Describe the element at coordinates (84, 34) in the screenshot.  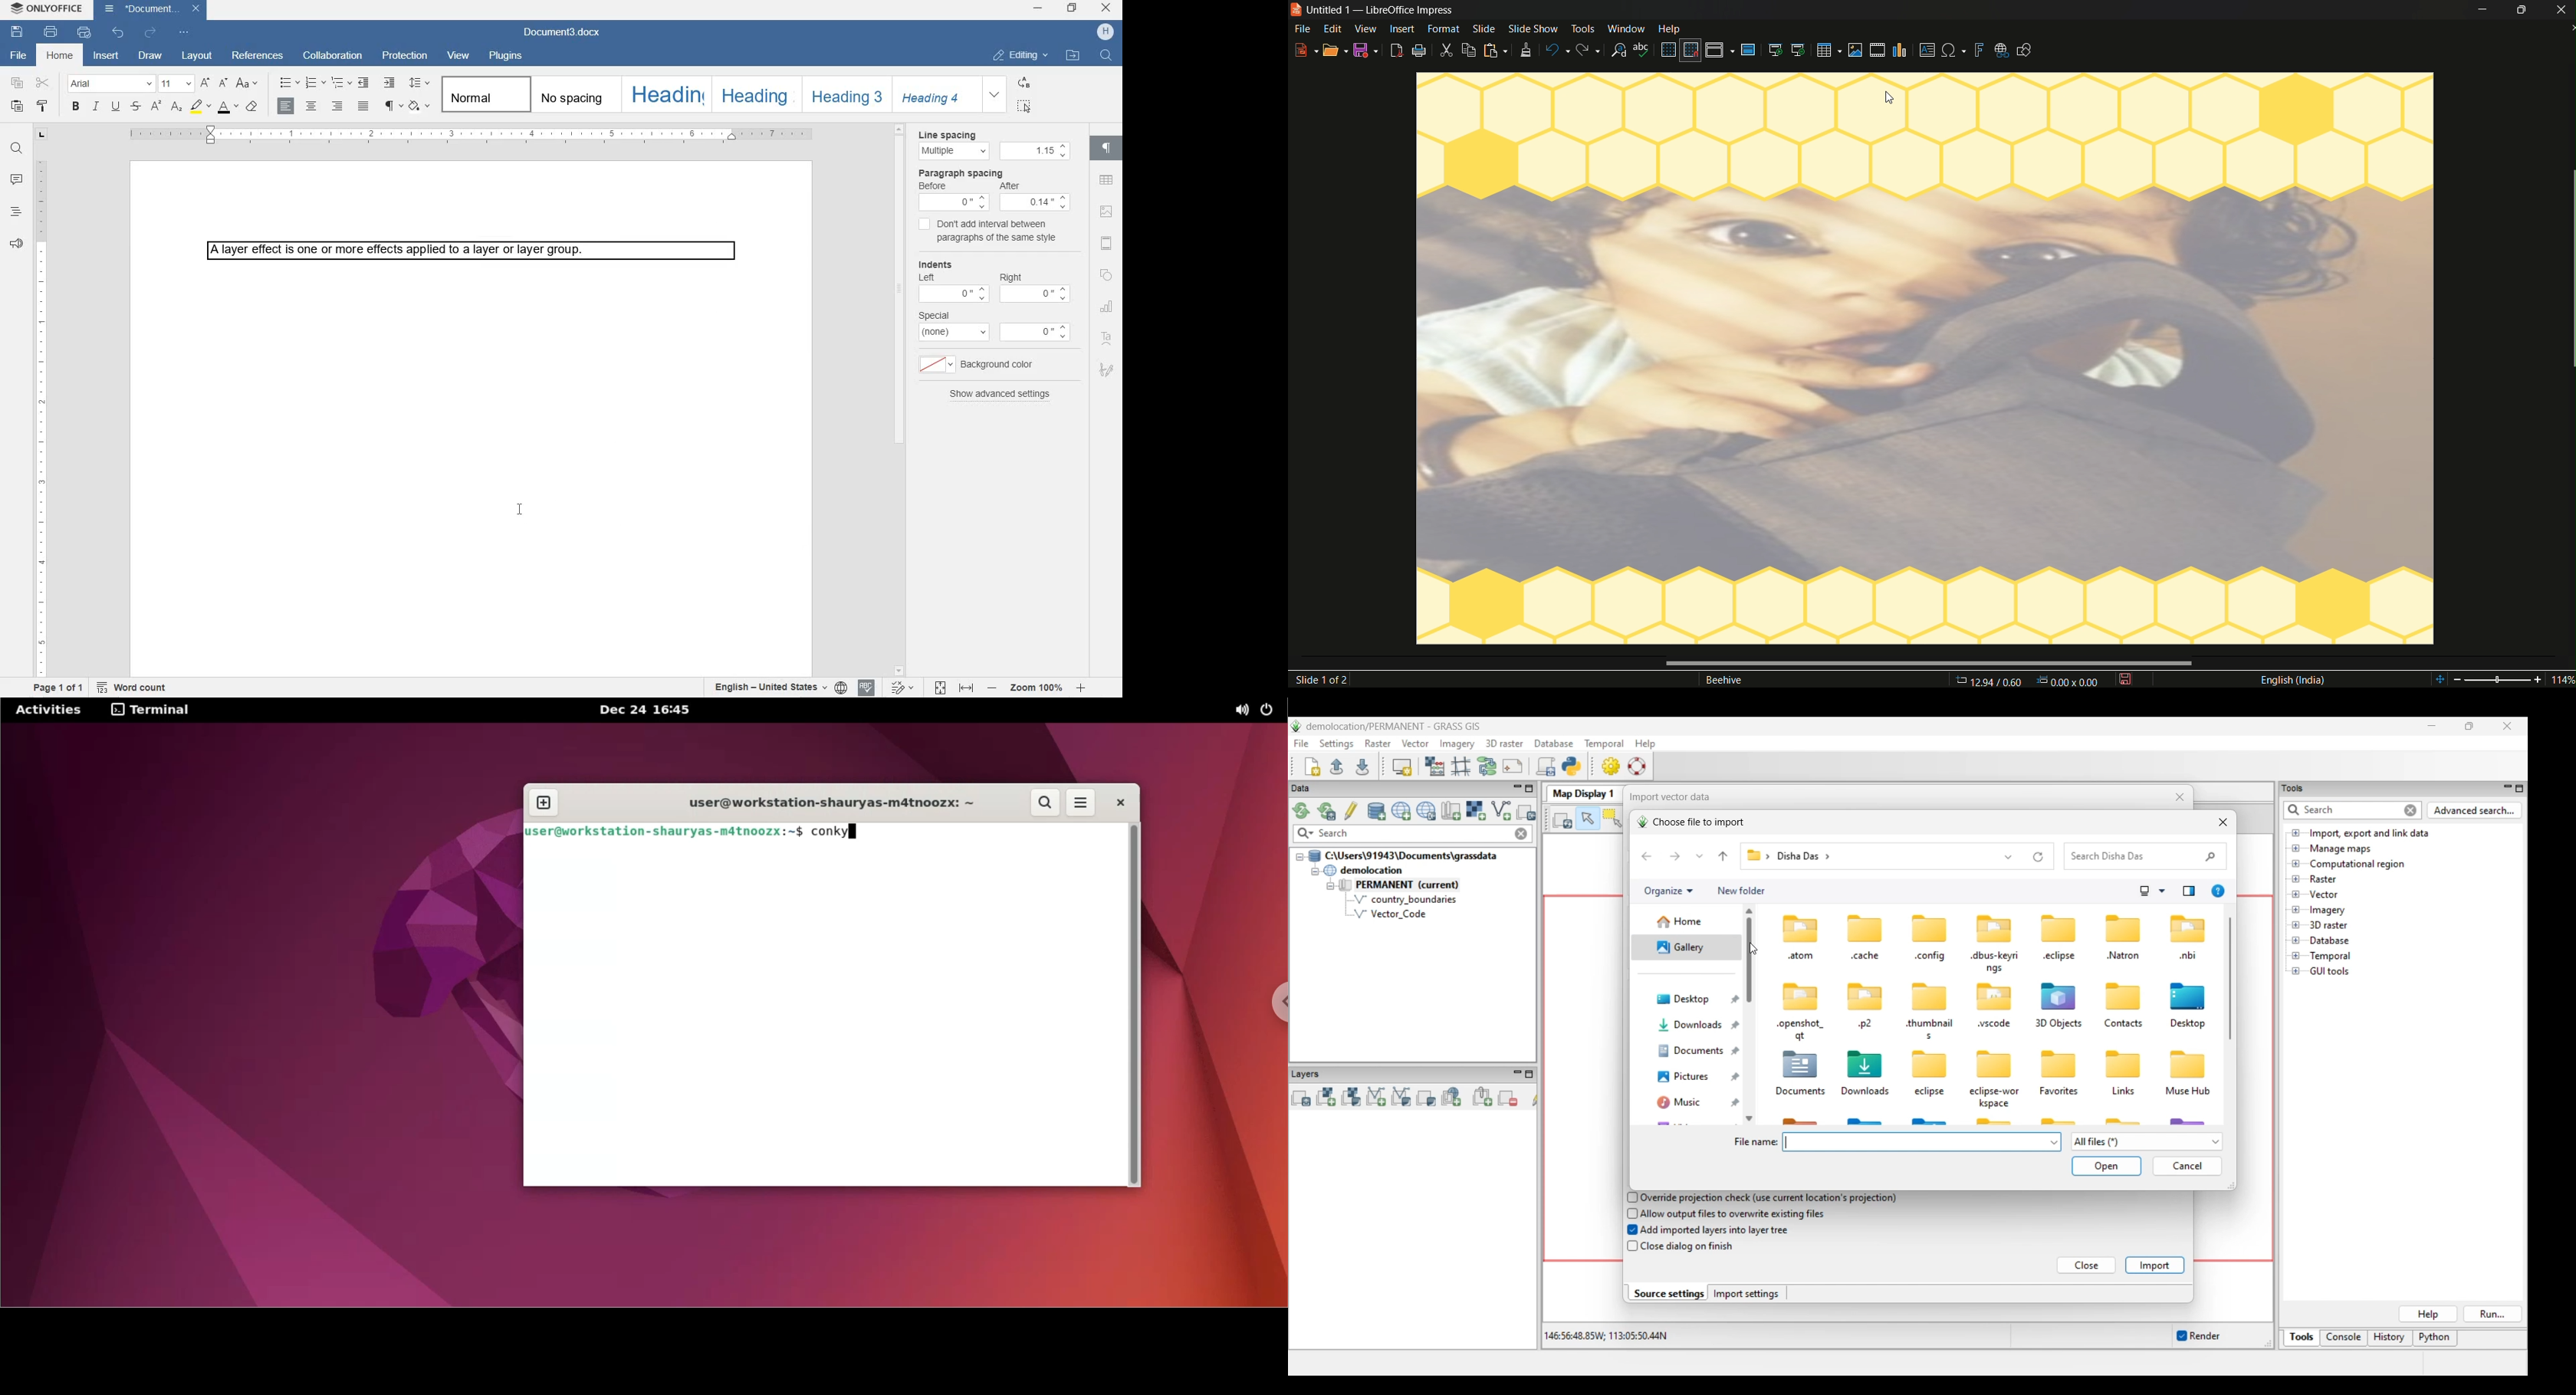
I see `QUICK PRINT` at that location.